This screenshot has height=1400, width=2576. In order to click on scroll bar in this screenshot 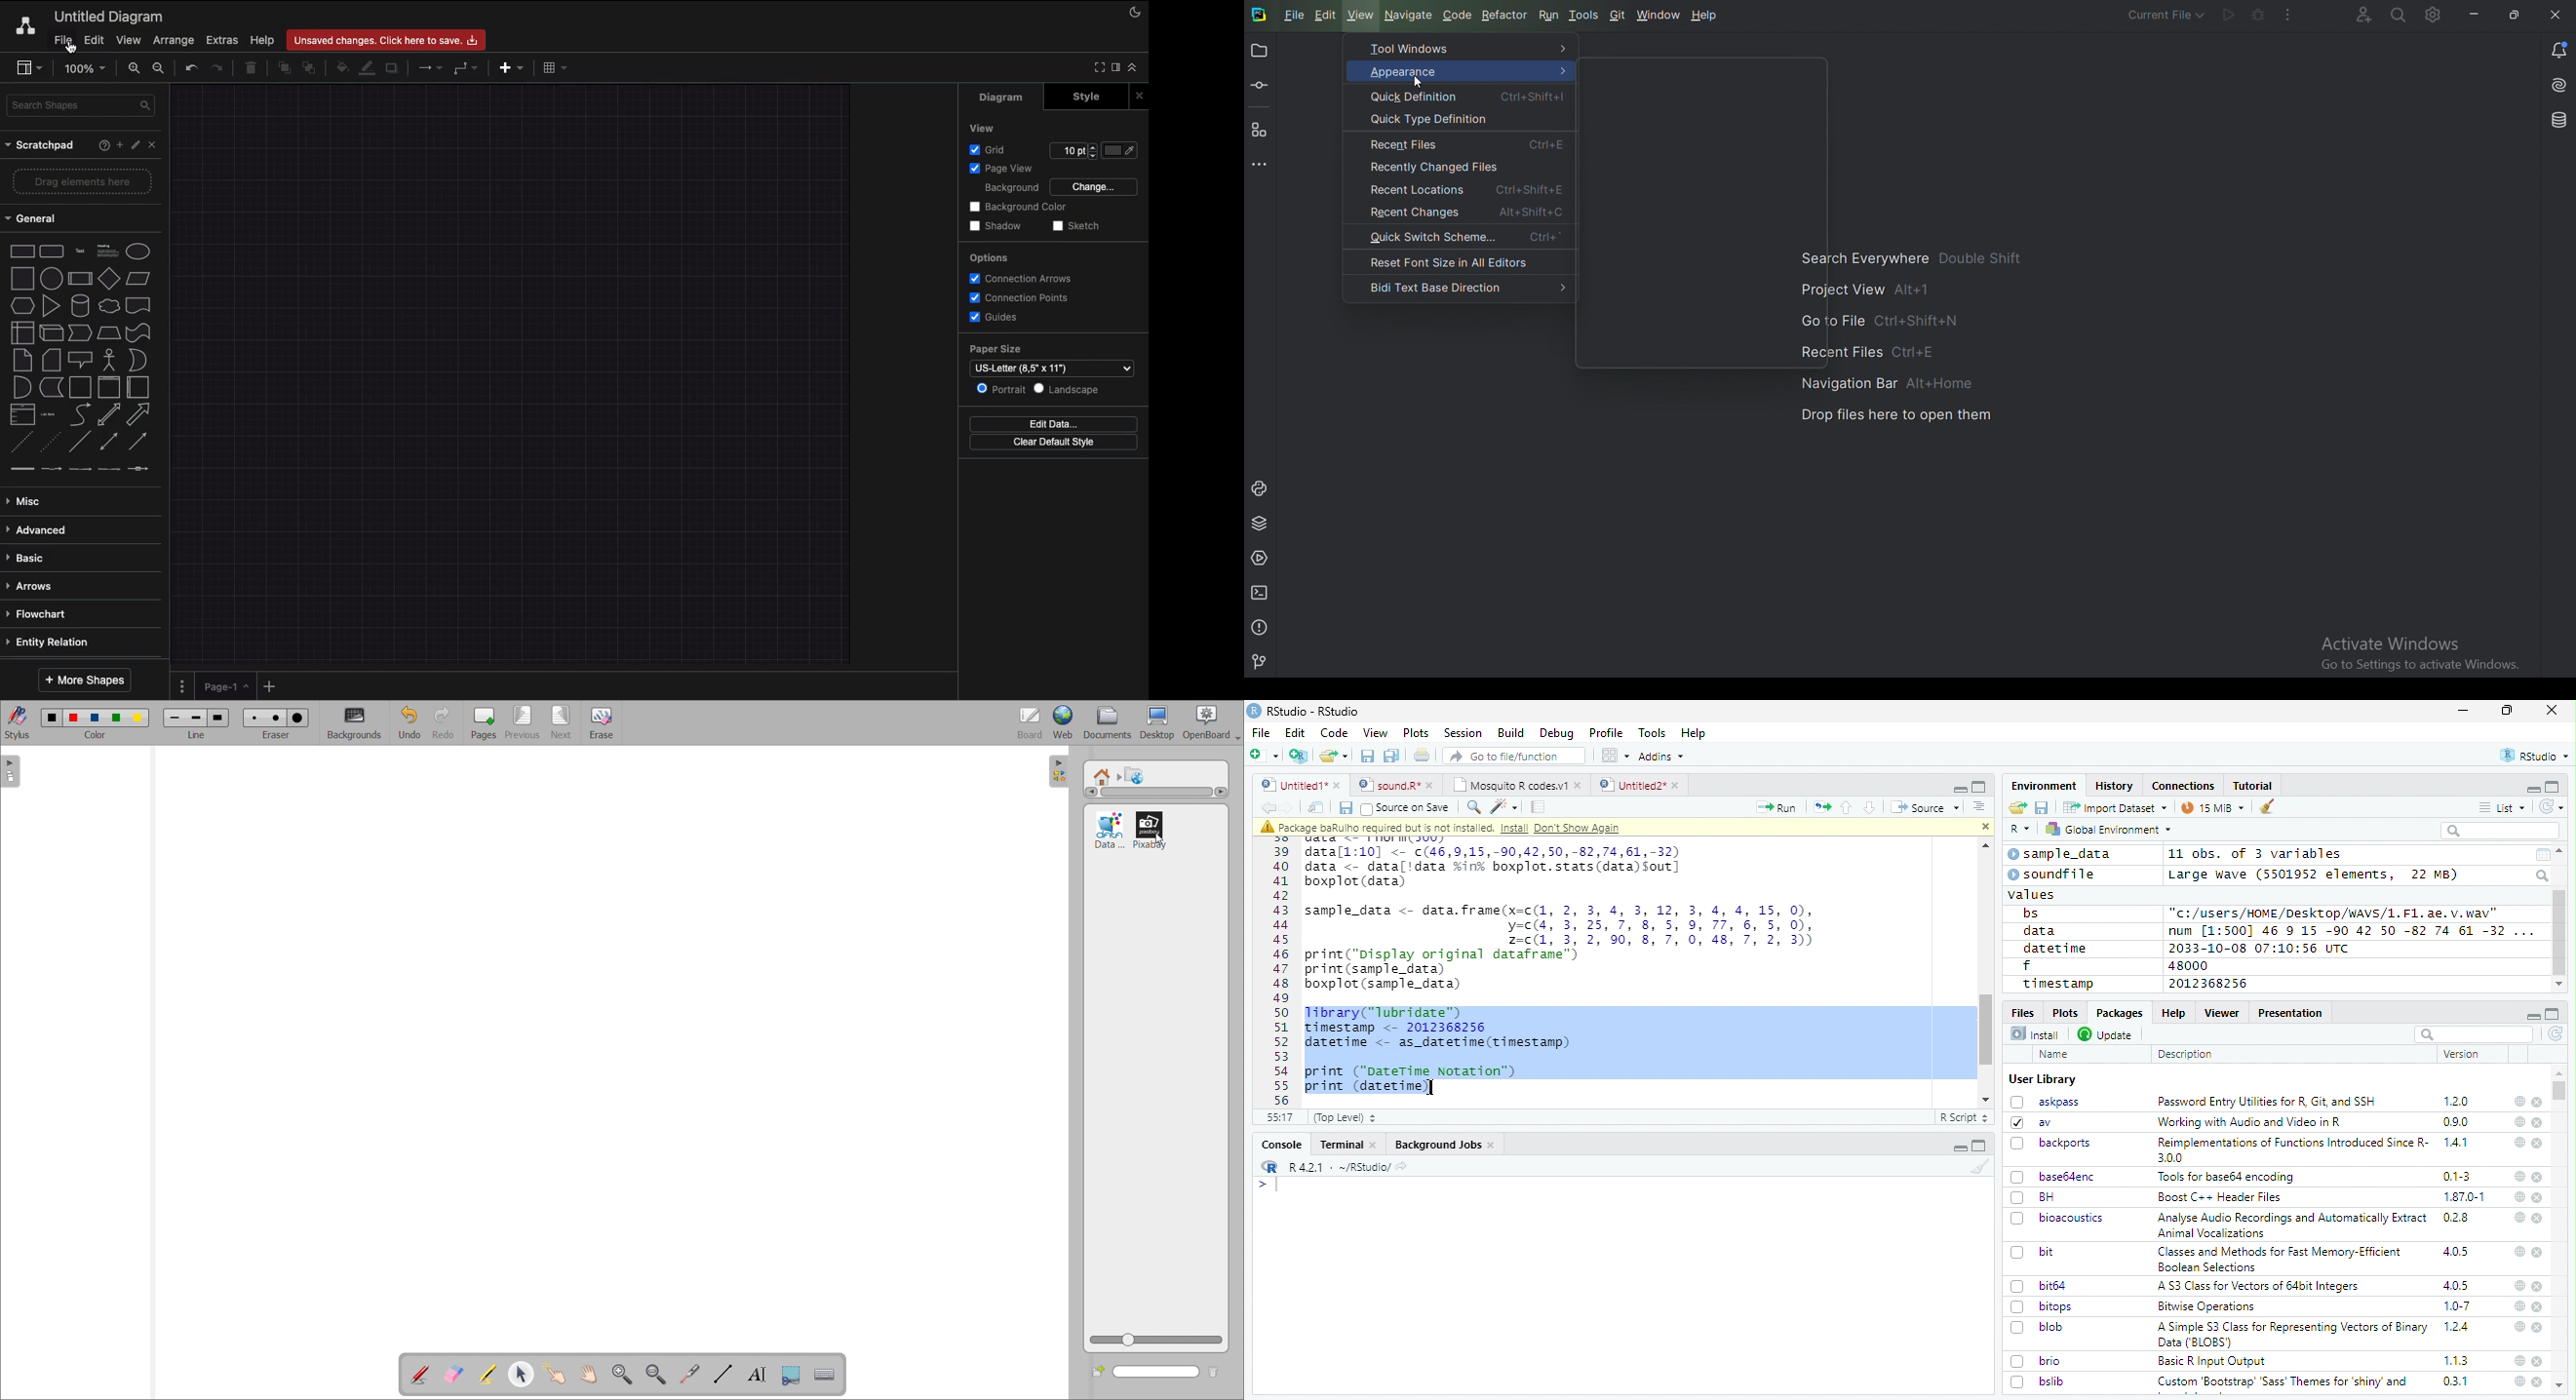, I will do `click(1987, 1029)`.